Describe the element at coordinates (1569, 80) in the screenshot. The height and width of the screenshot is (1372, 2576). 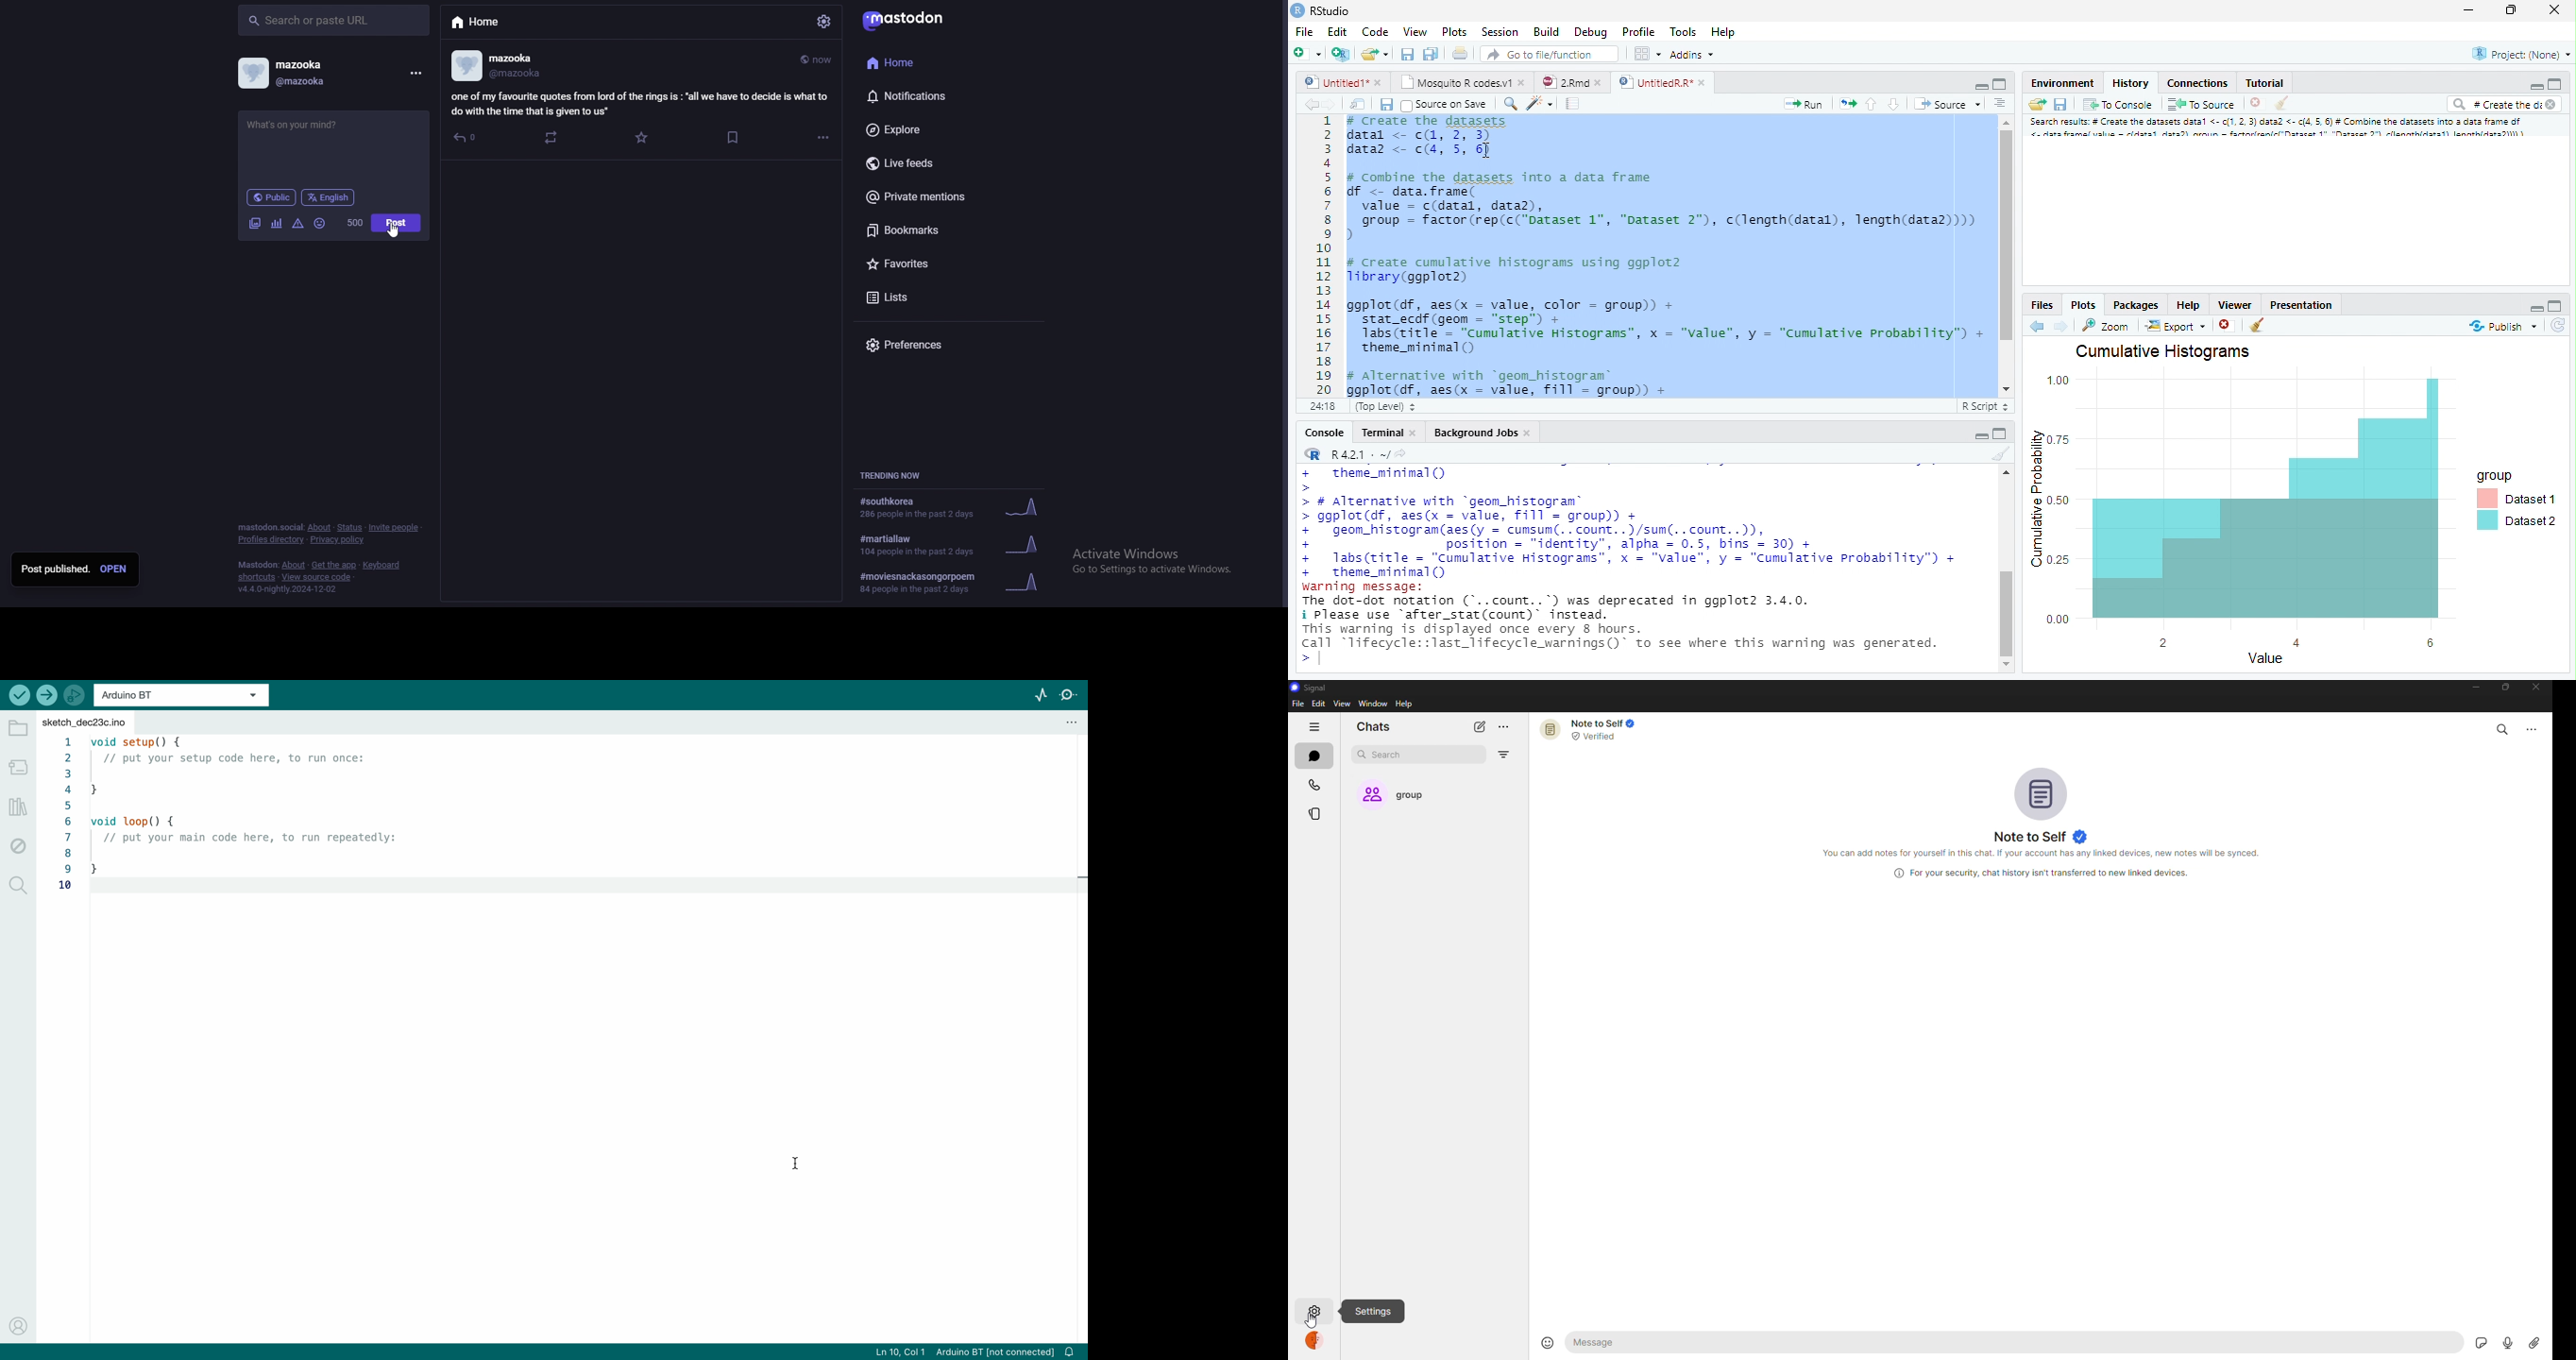
I see `2.Rmd` at that location.